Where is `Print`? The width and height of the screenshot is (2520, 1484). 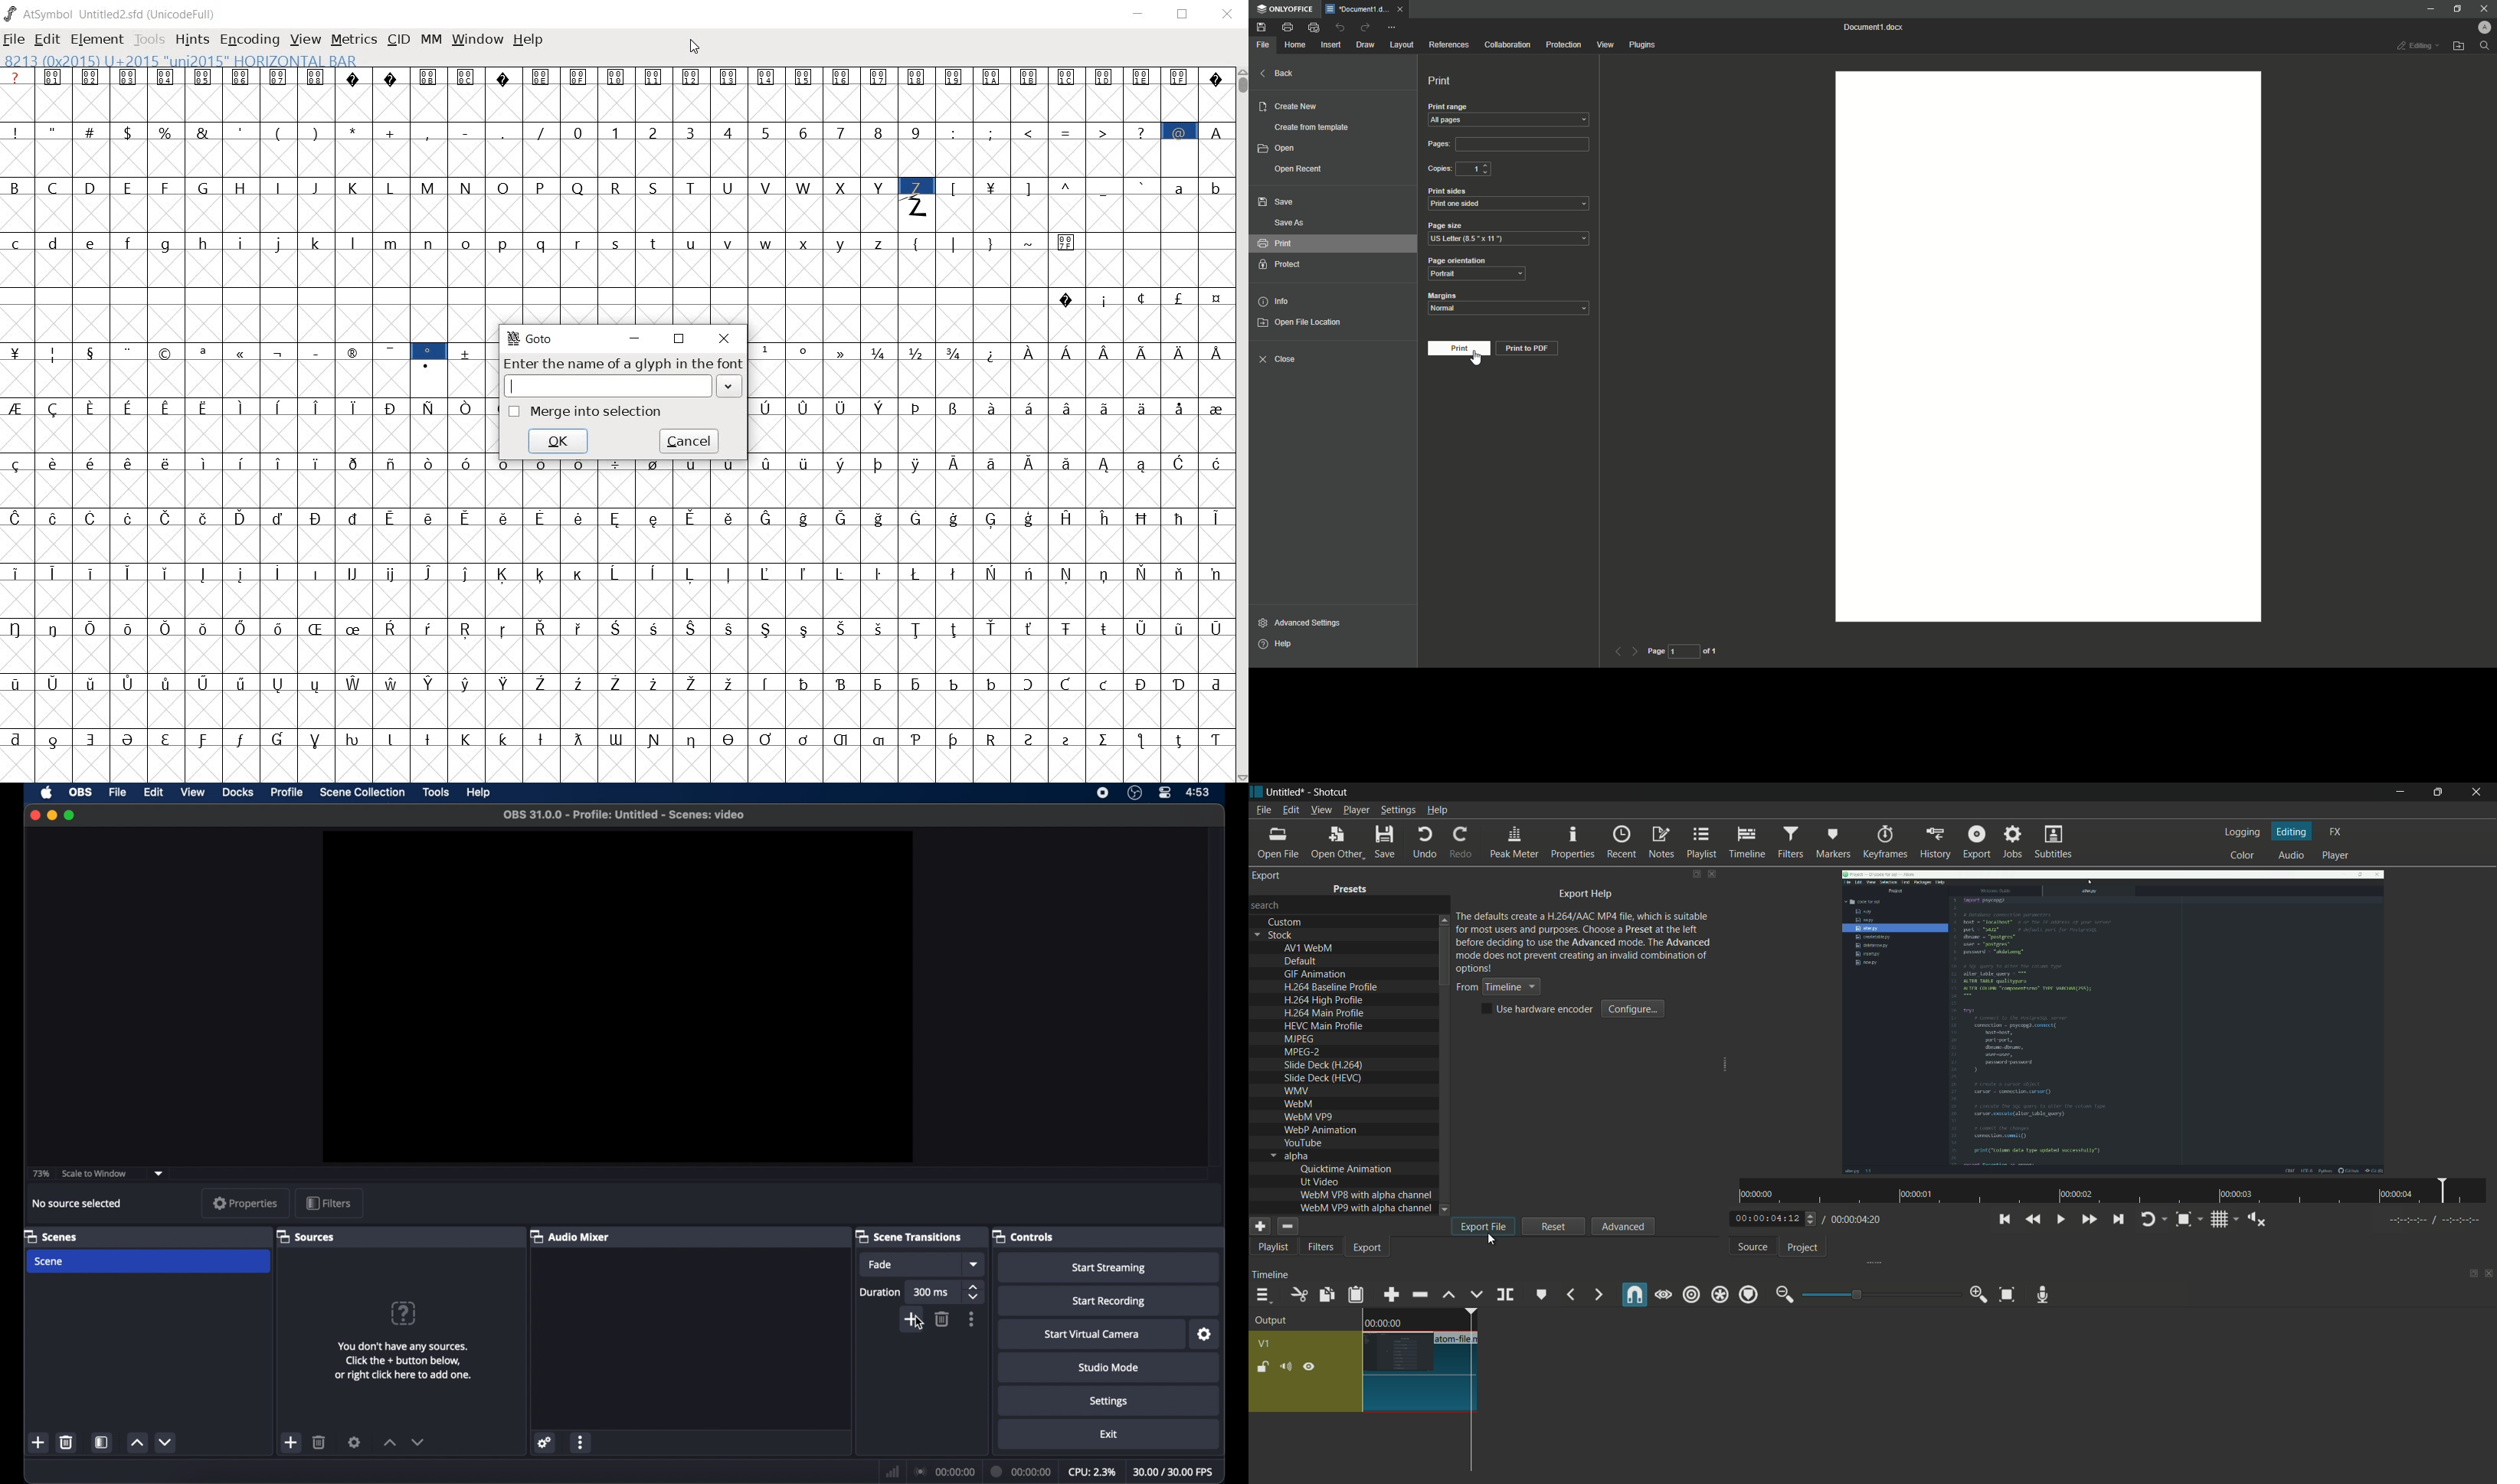
Print is located at coordinates (1459, 349).